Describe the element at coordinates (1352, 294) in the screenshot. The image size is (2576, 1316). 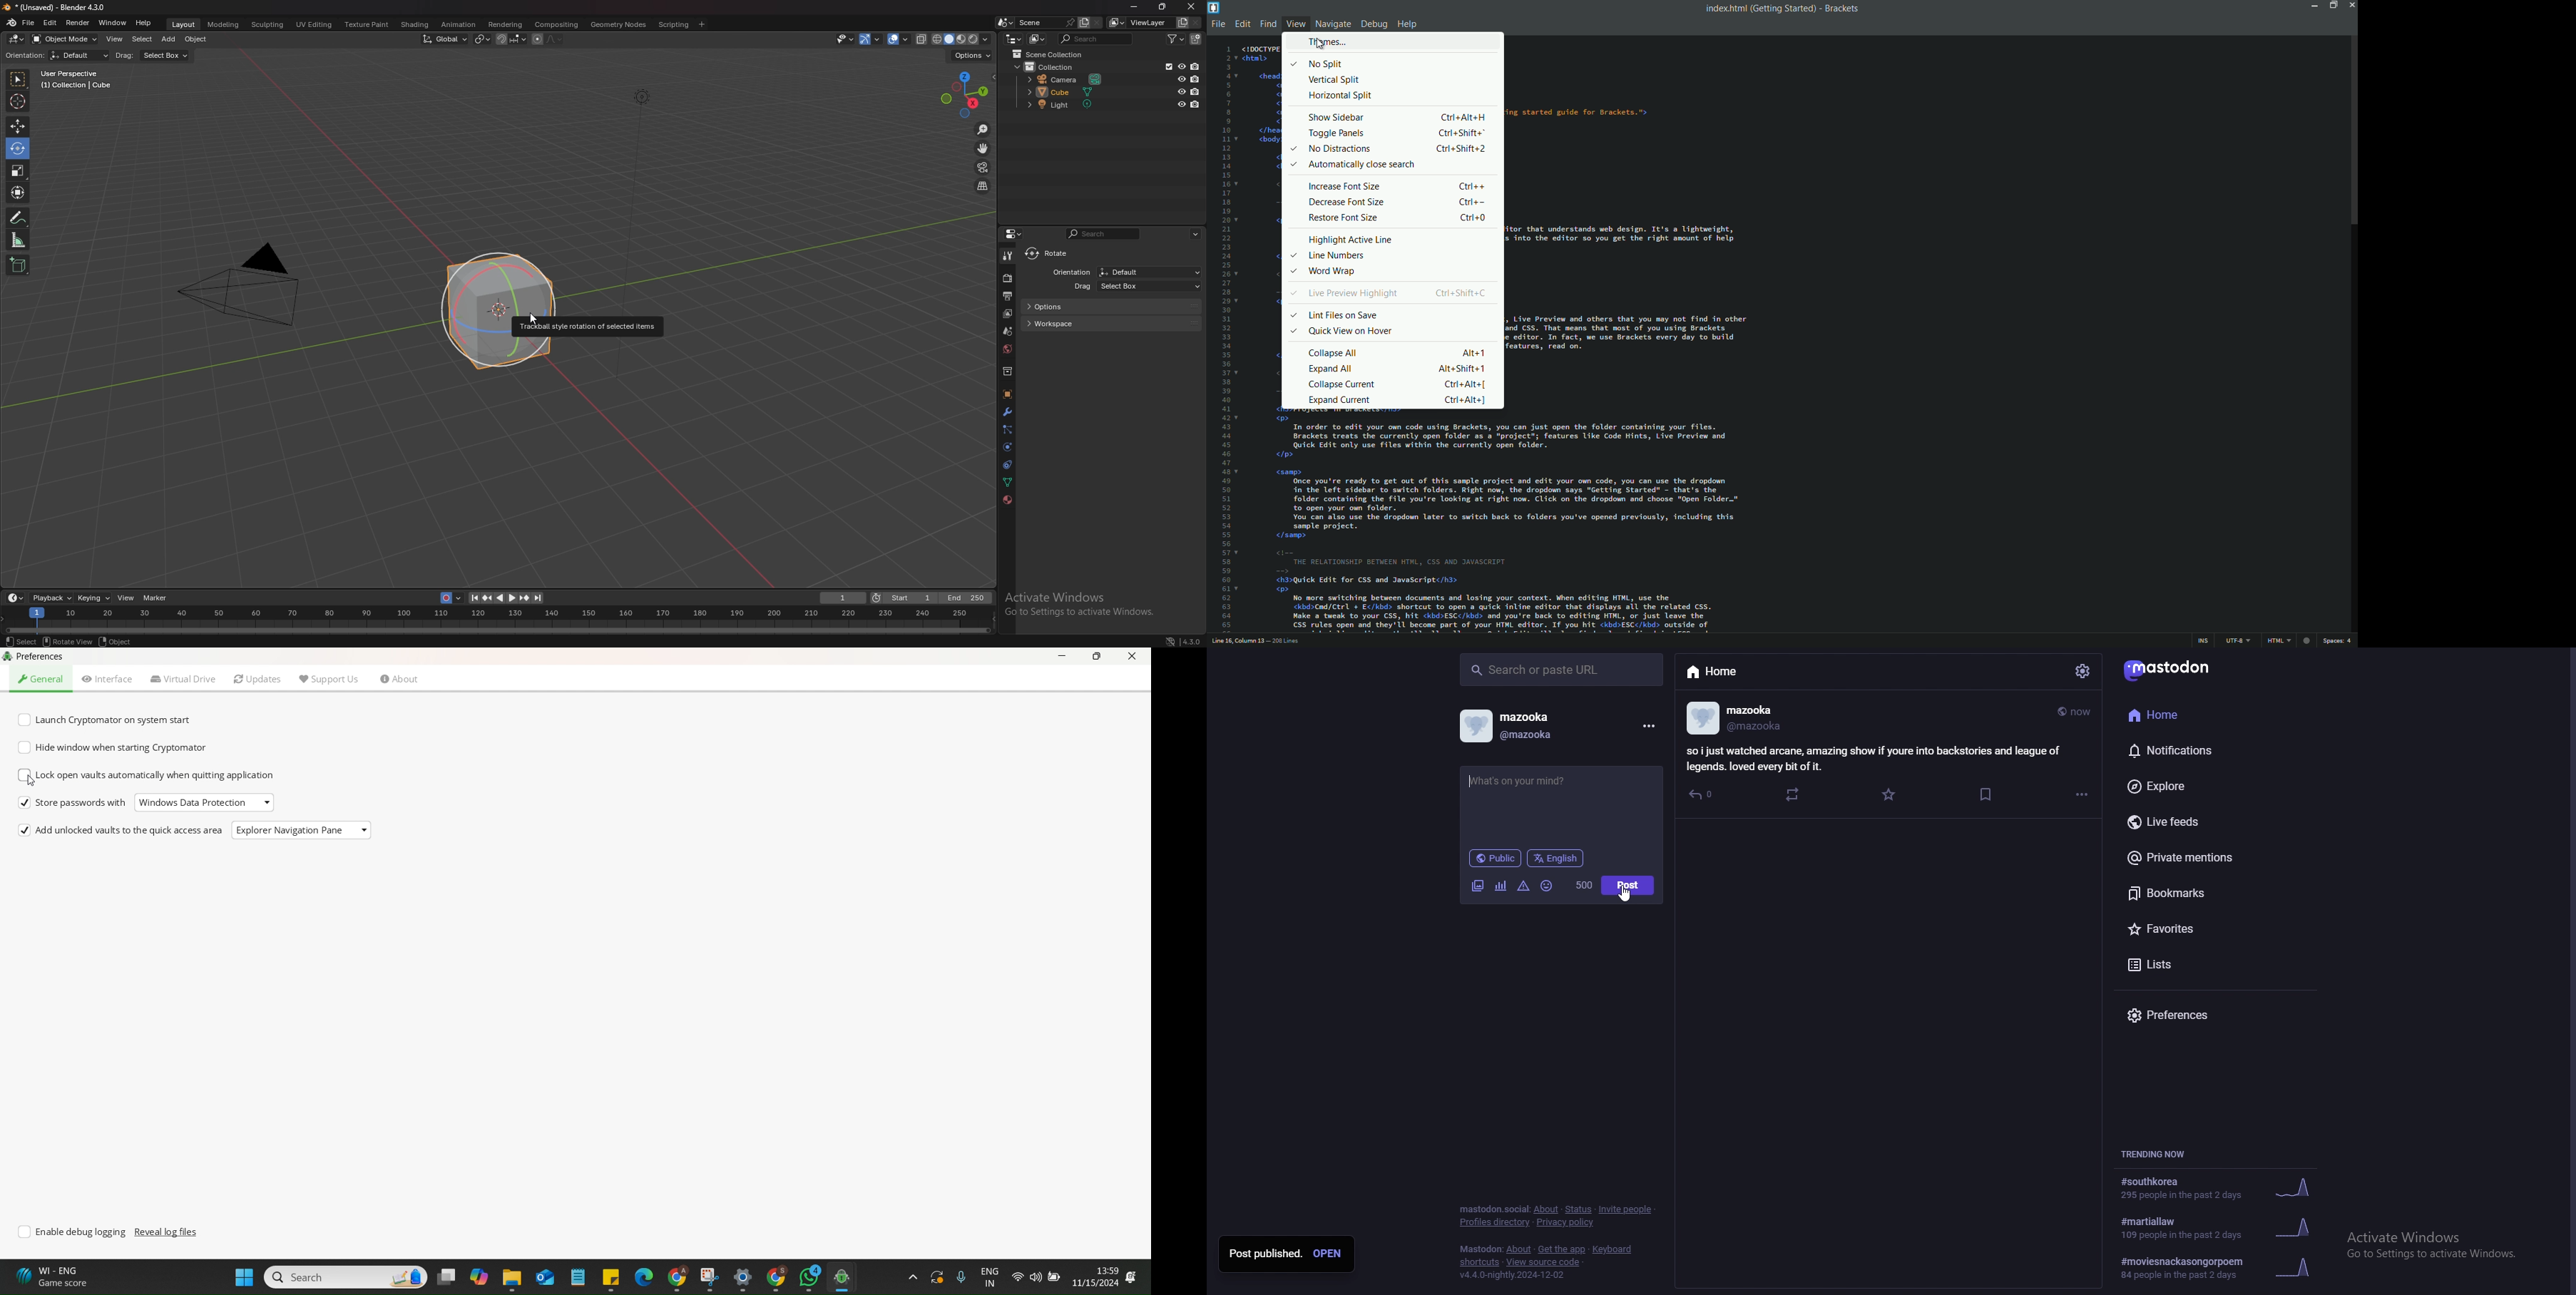
I see `live preview highlight` at that location.